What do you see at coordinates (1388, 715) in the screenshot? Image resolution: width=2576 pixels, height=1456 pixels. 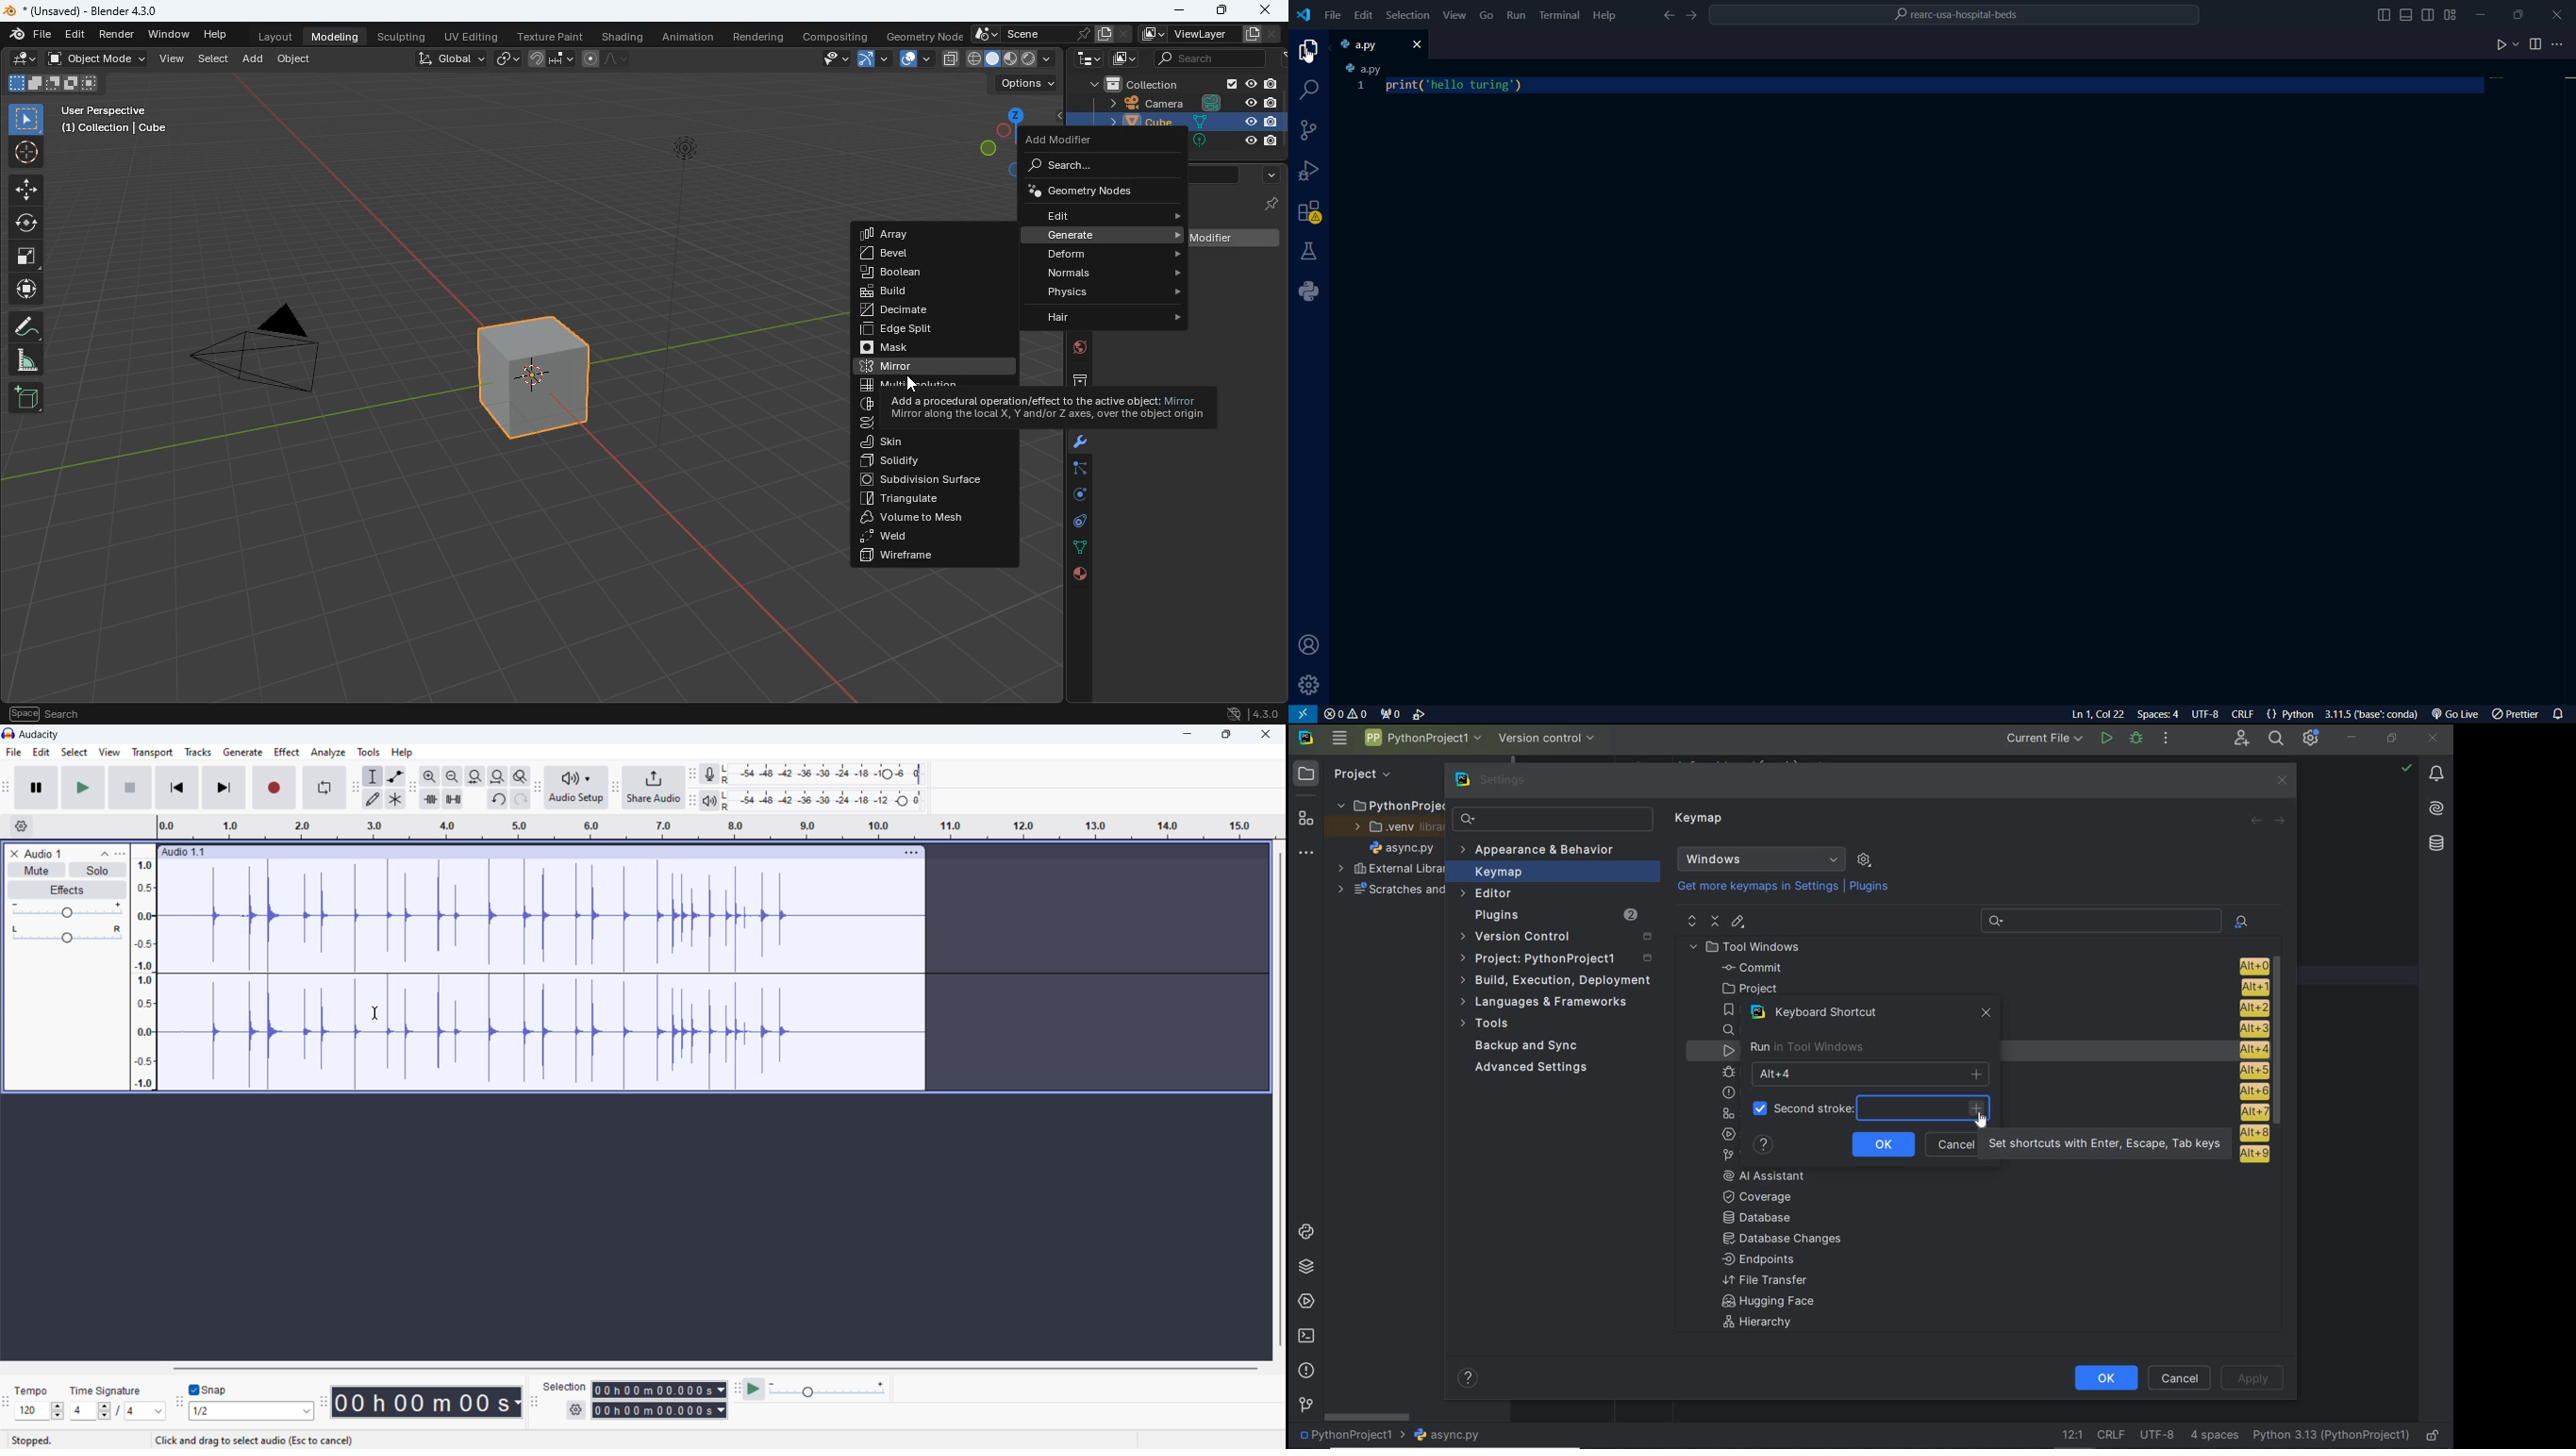 I see `port forwarded` at bounding box center [1388, 715].